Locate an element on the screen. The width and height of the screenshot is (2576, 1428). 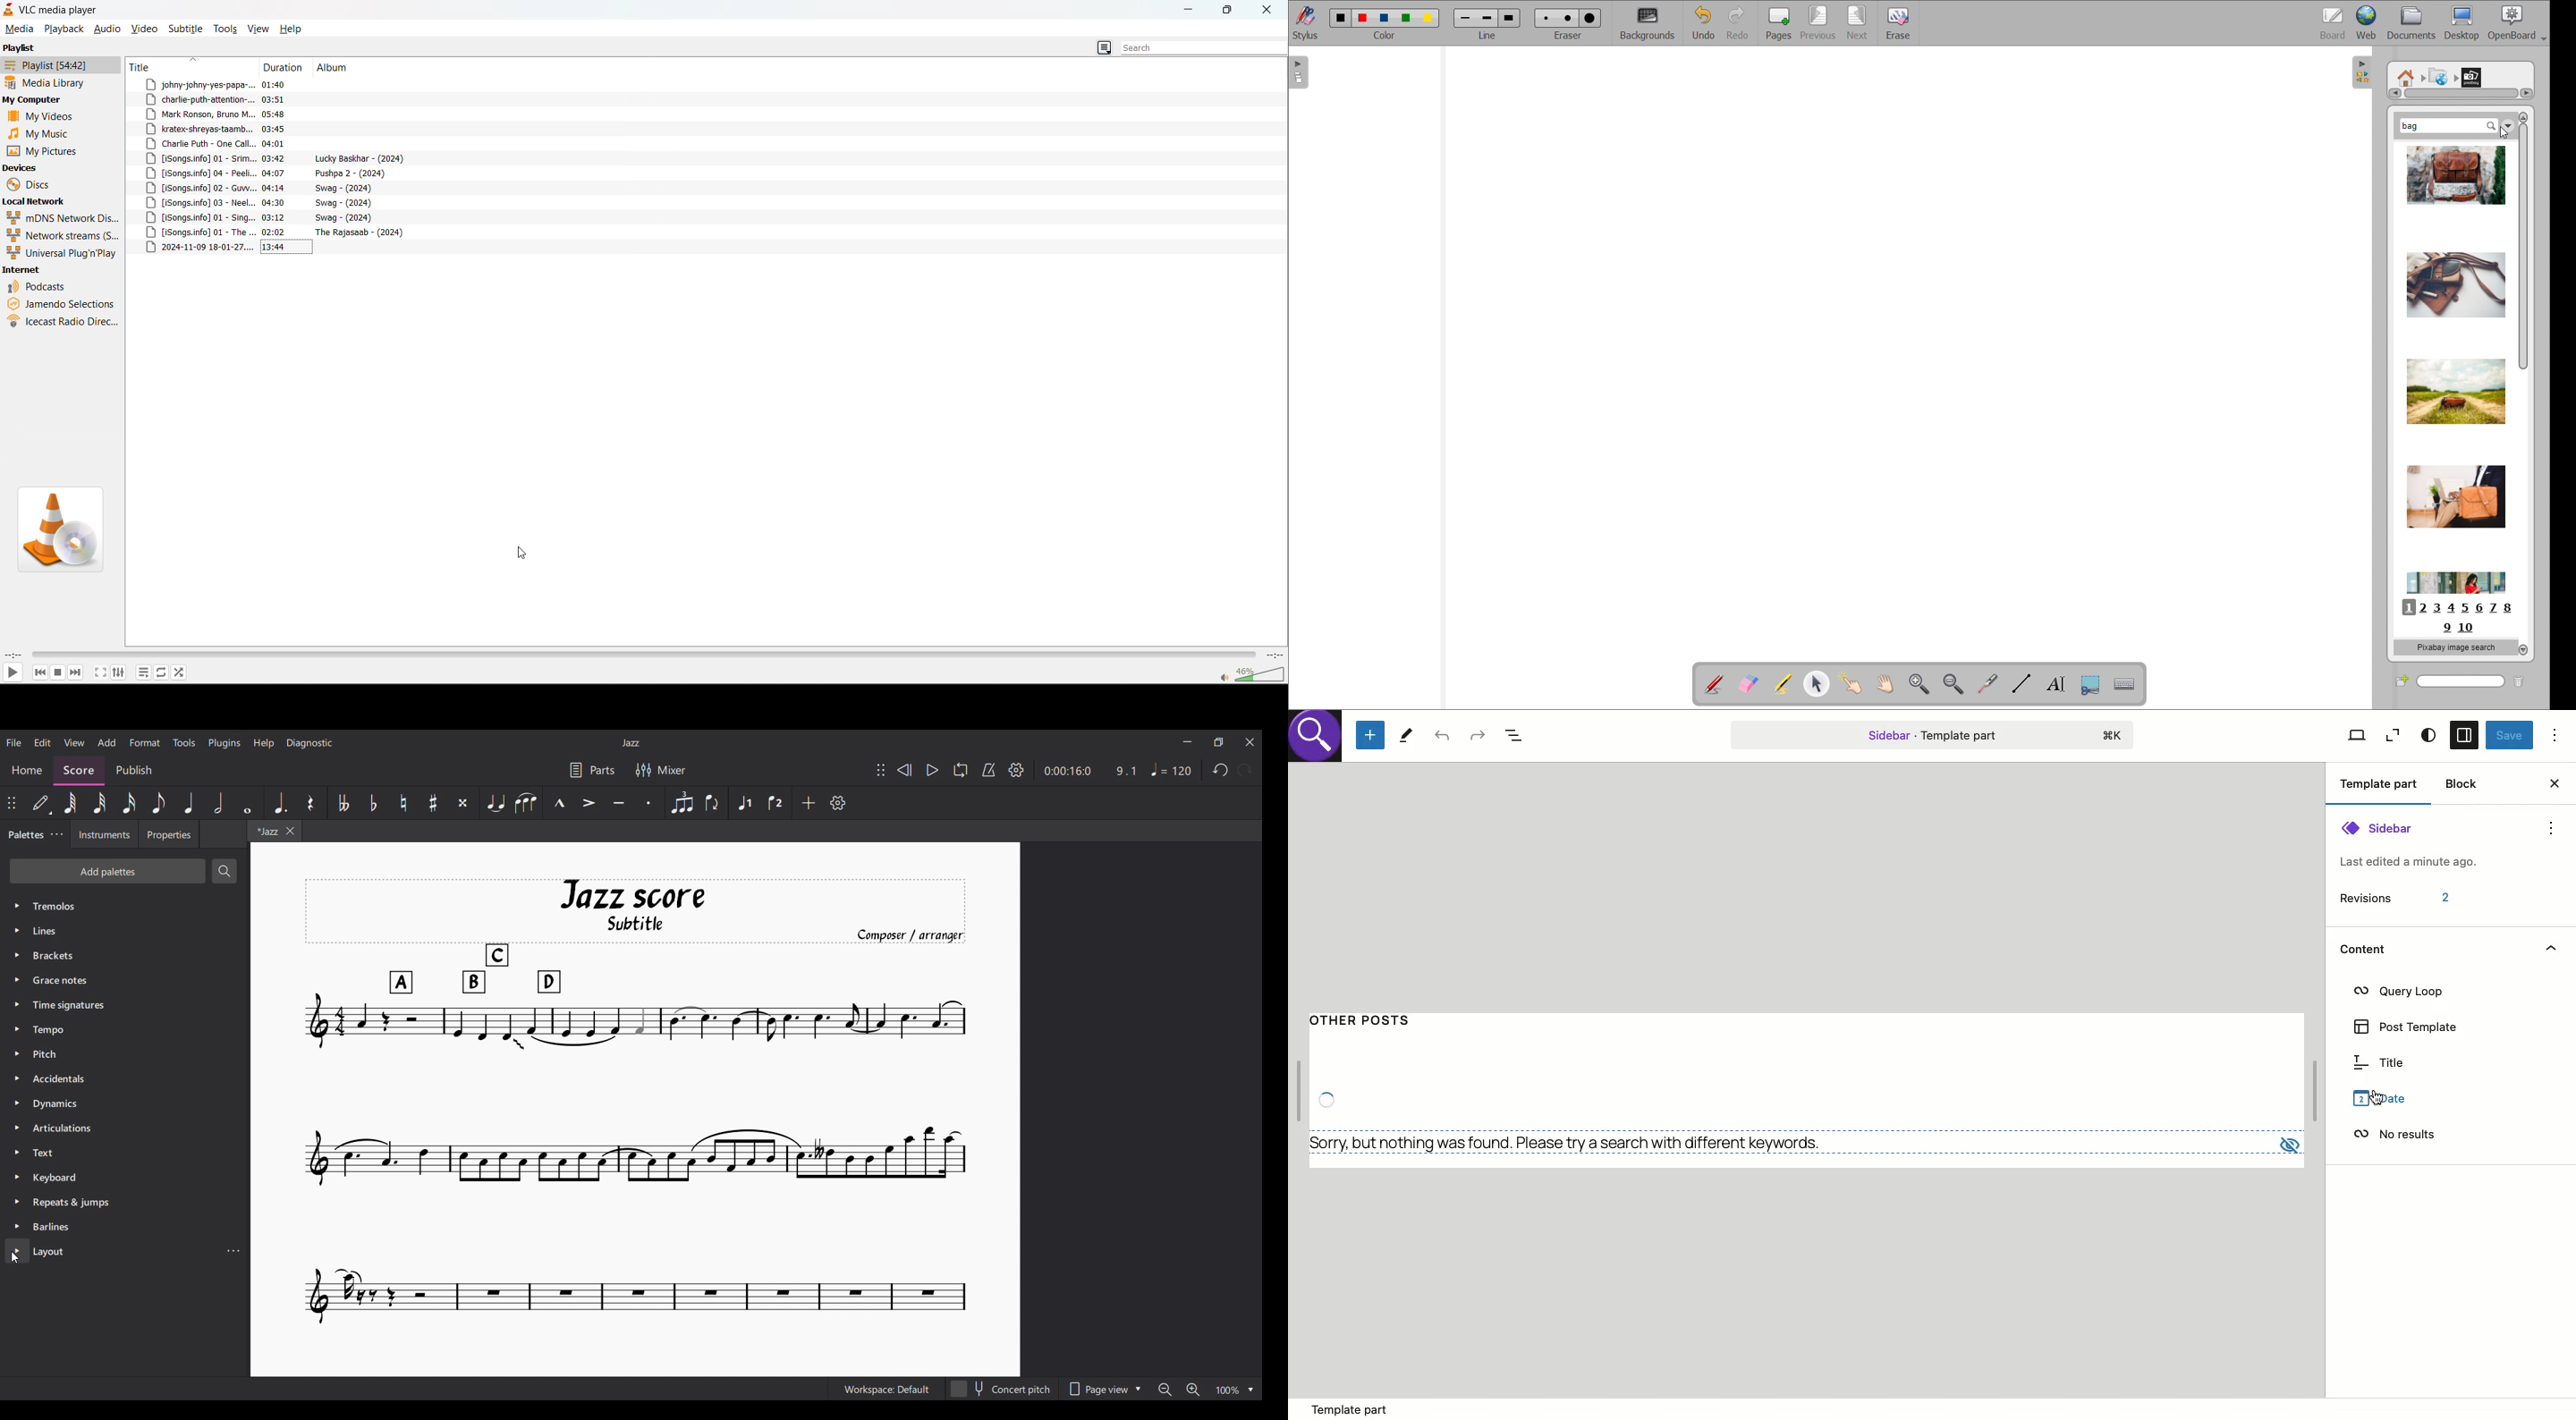
close is located at coordinates (1269, 9).